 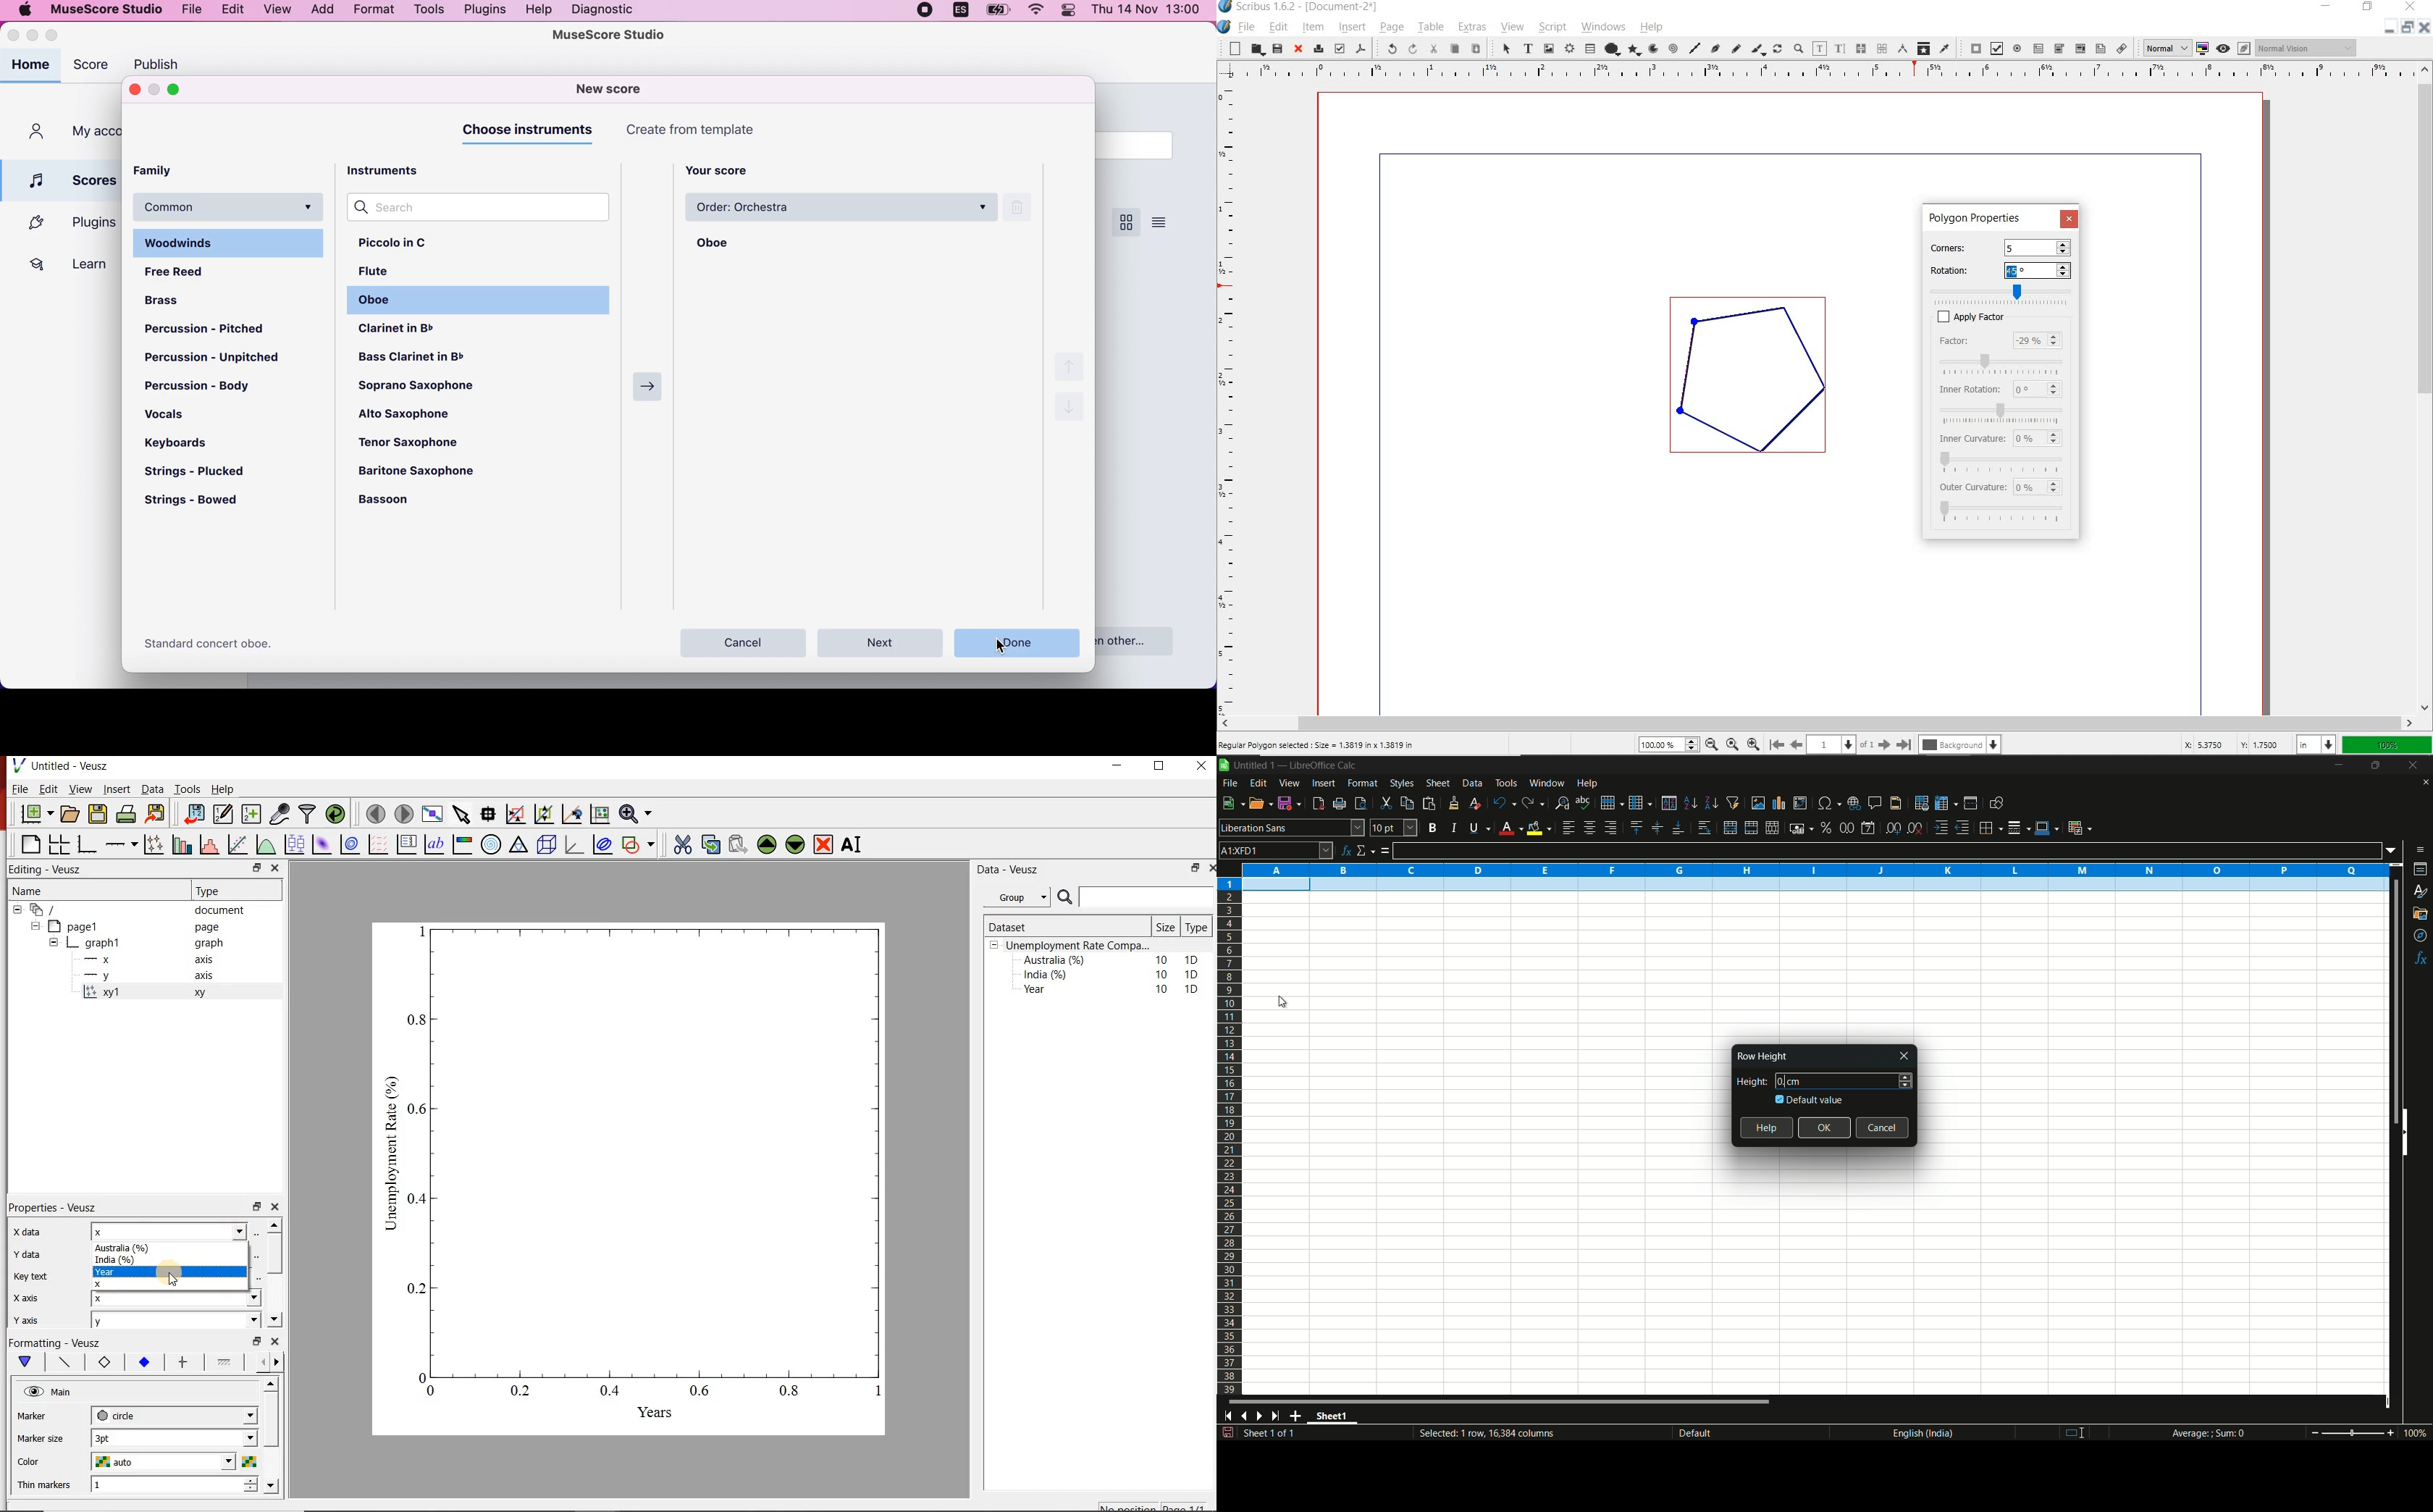 What do you see at coordinates (1232, 803) in the screenshot?
I see `new file` at bounding box center [1232, 803].